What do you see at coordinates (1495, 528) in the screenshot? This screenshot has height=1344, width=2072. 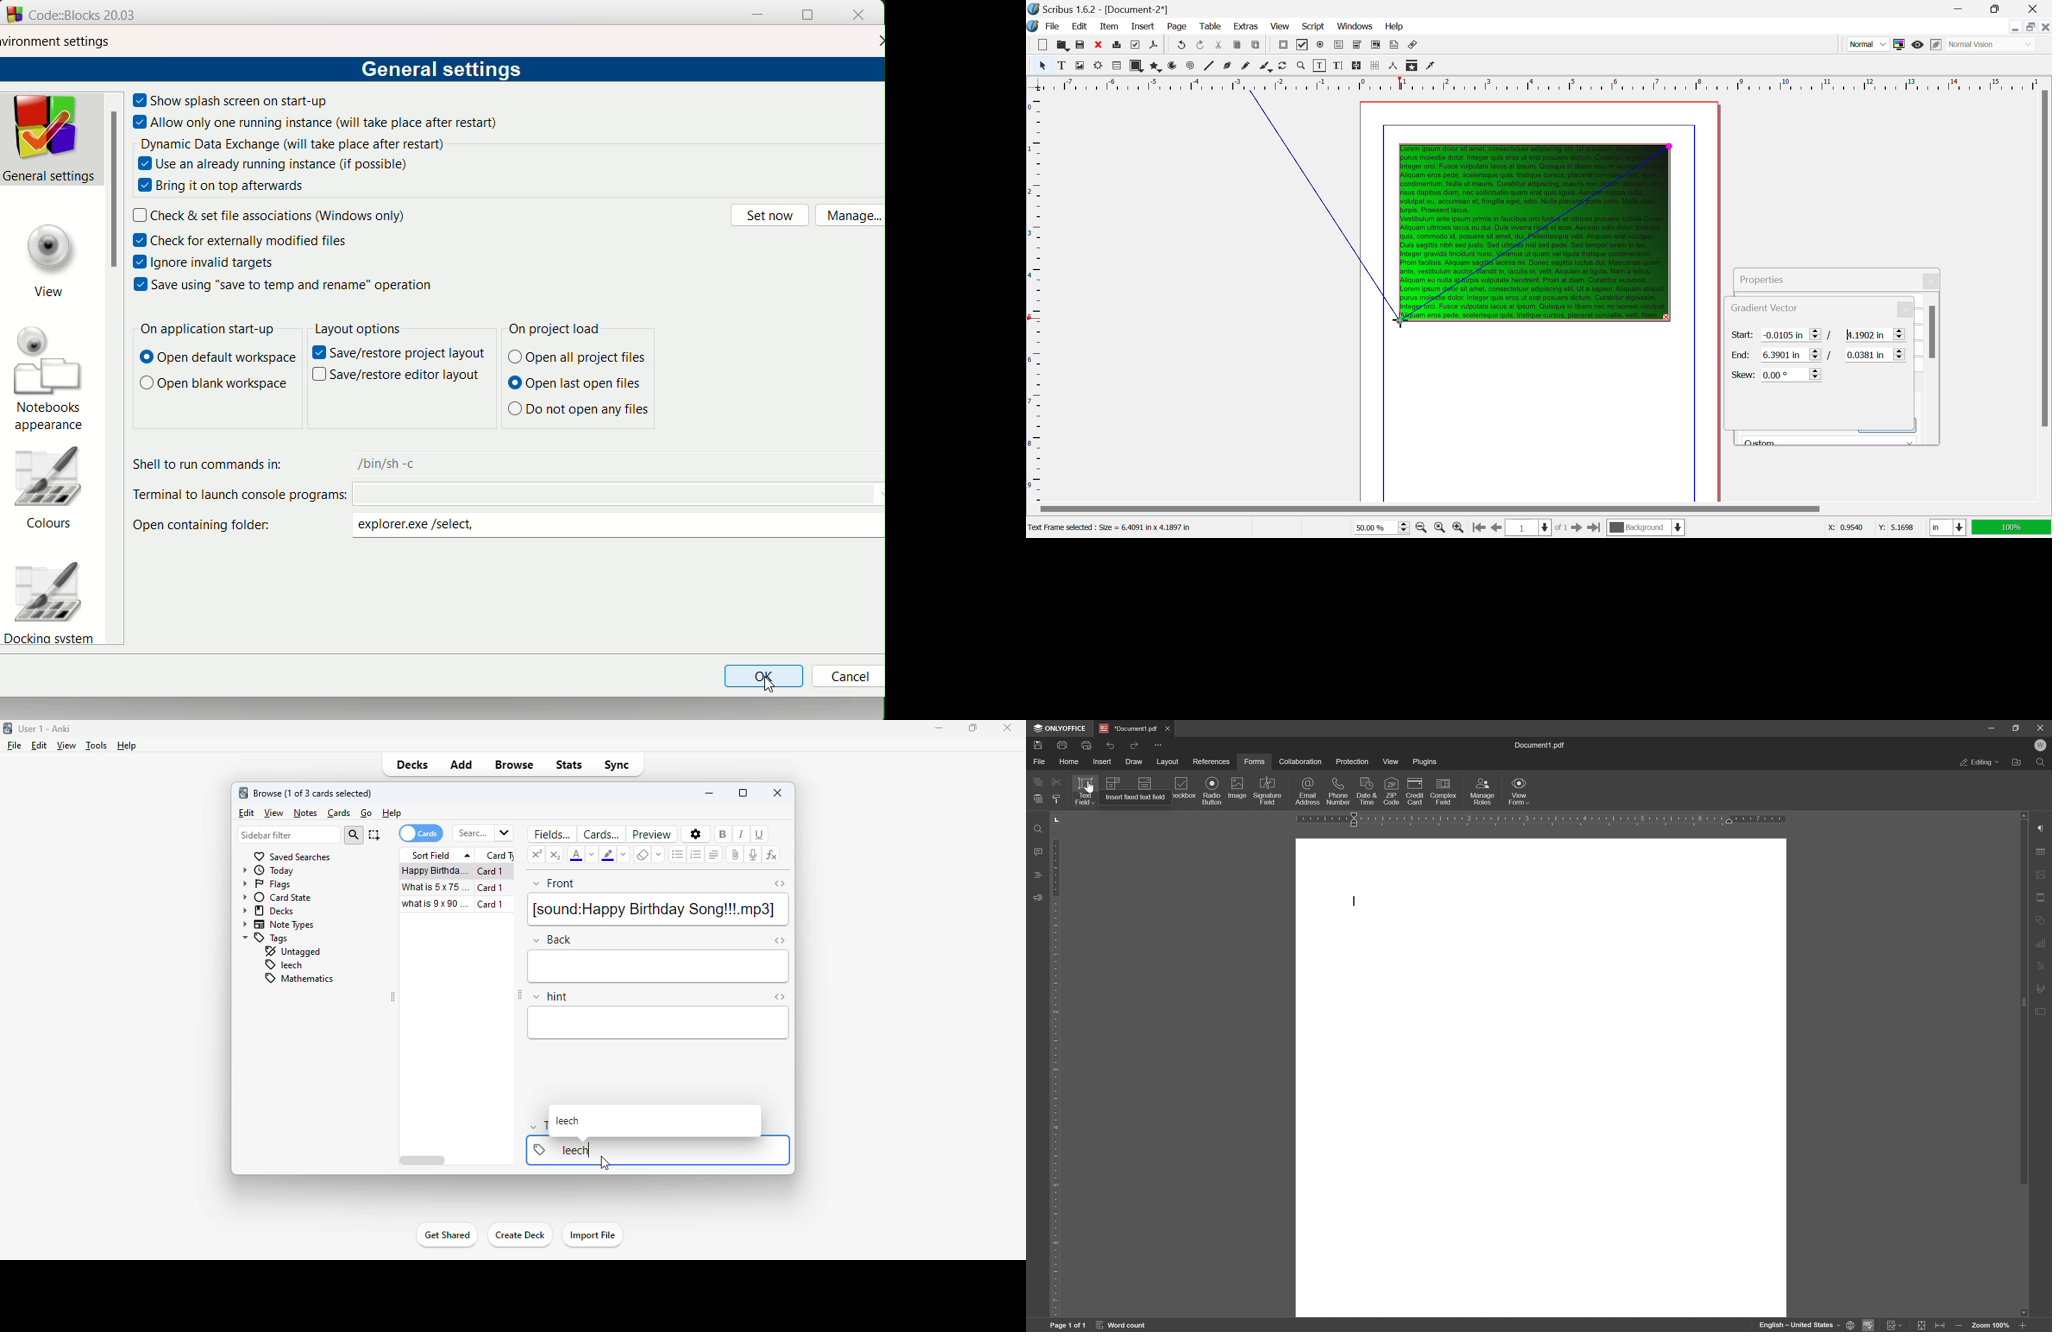 I see `Previous Page` at bounding box center [1495, 528].